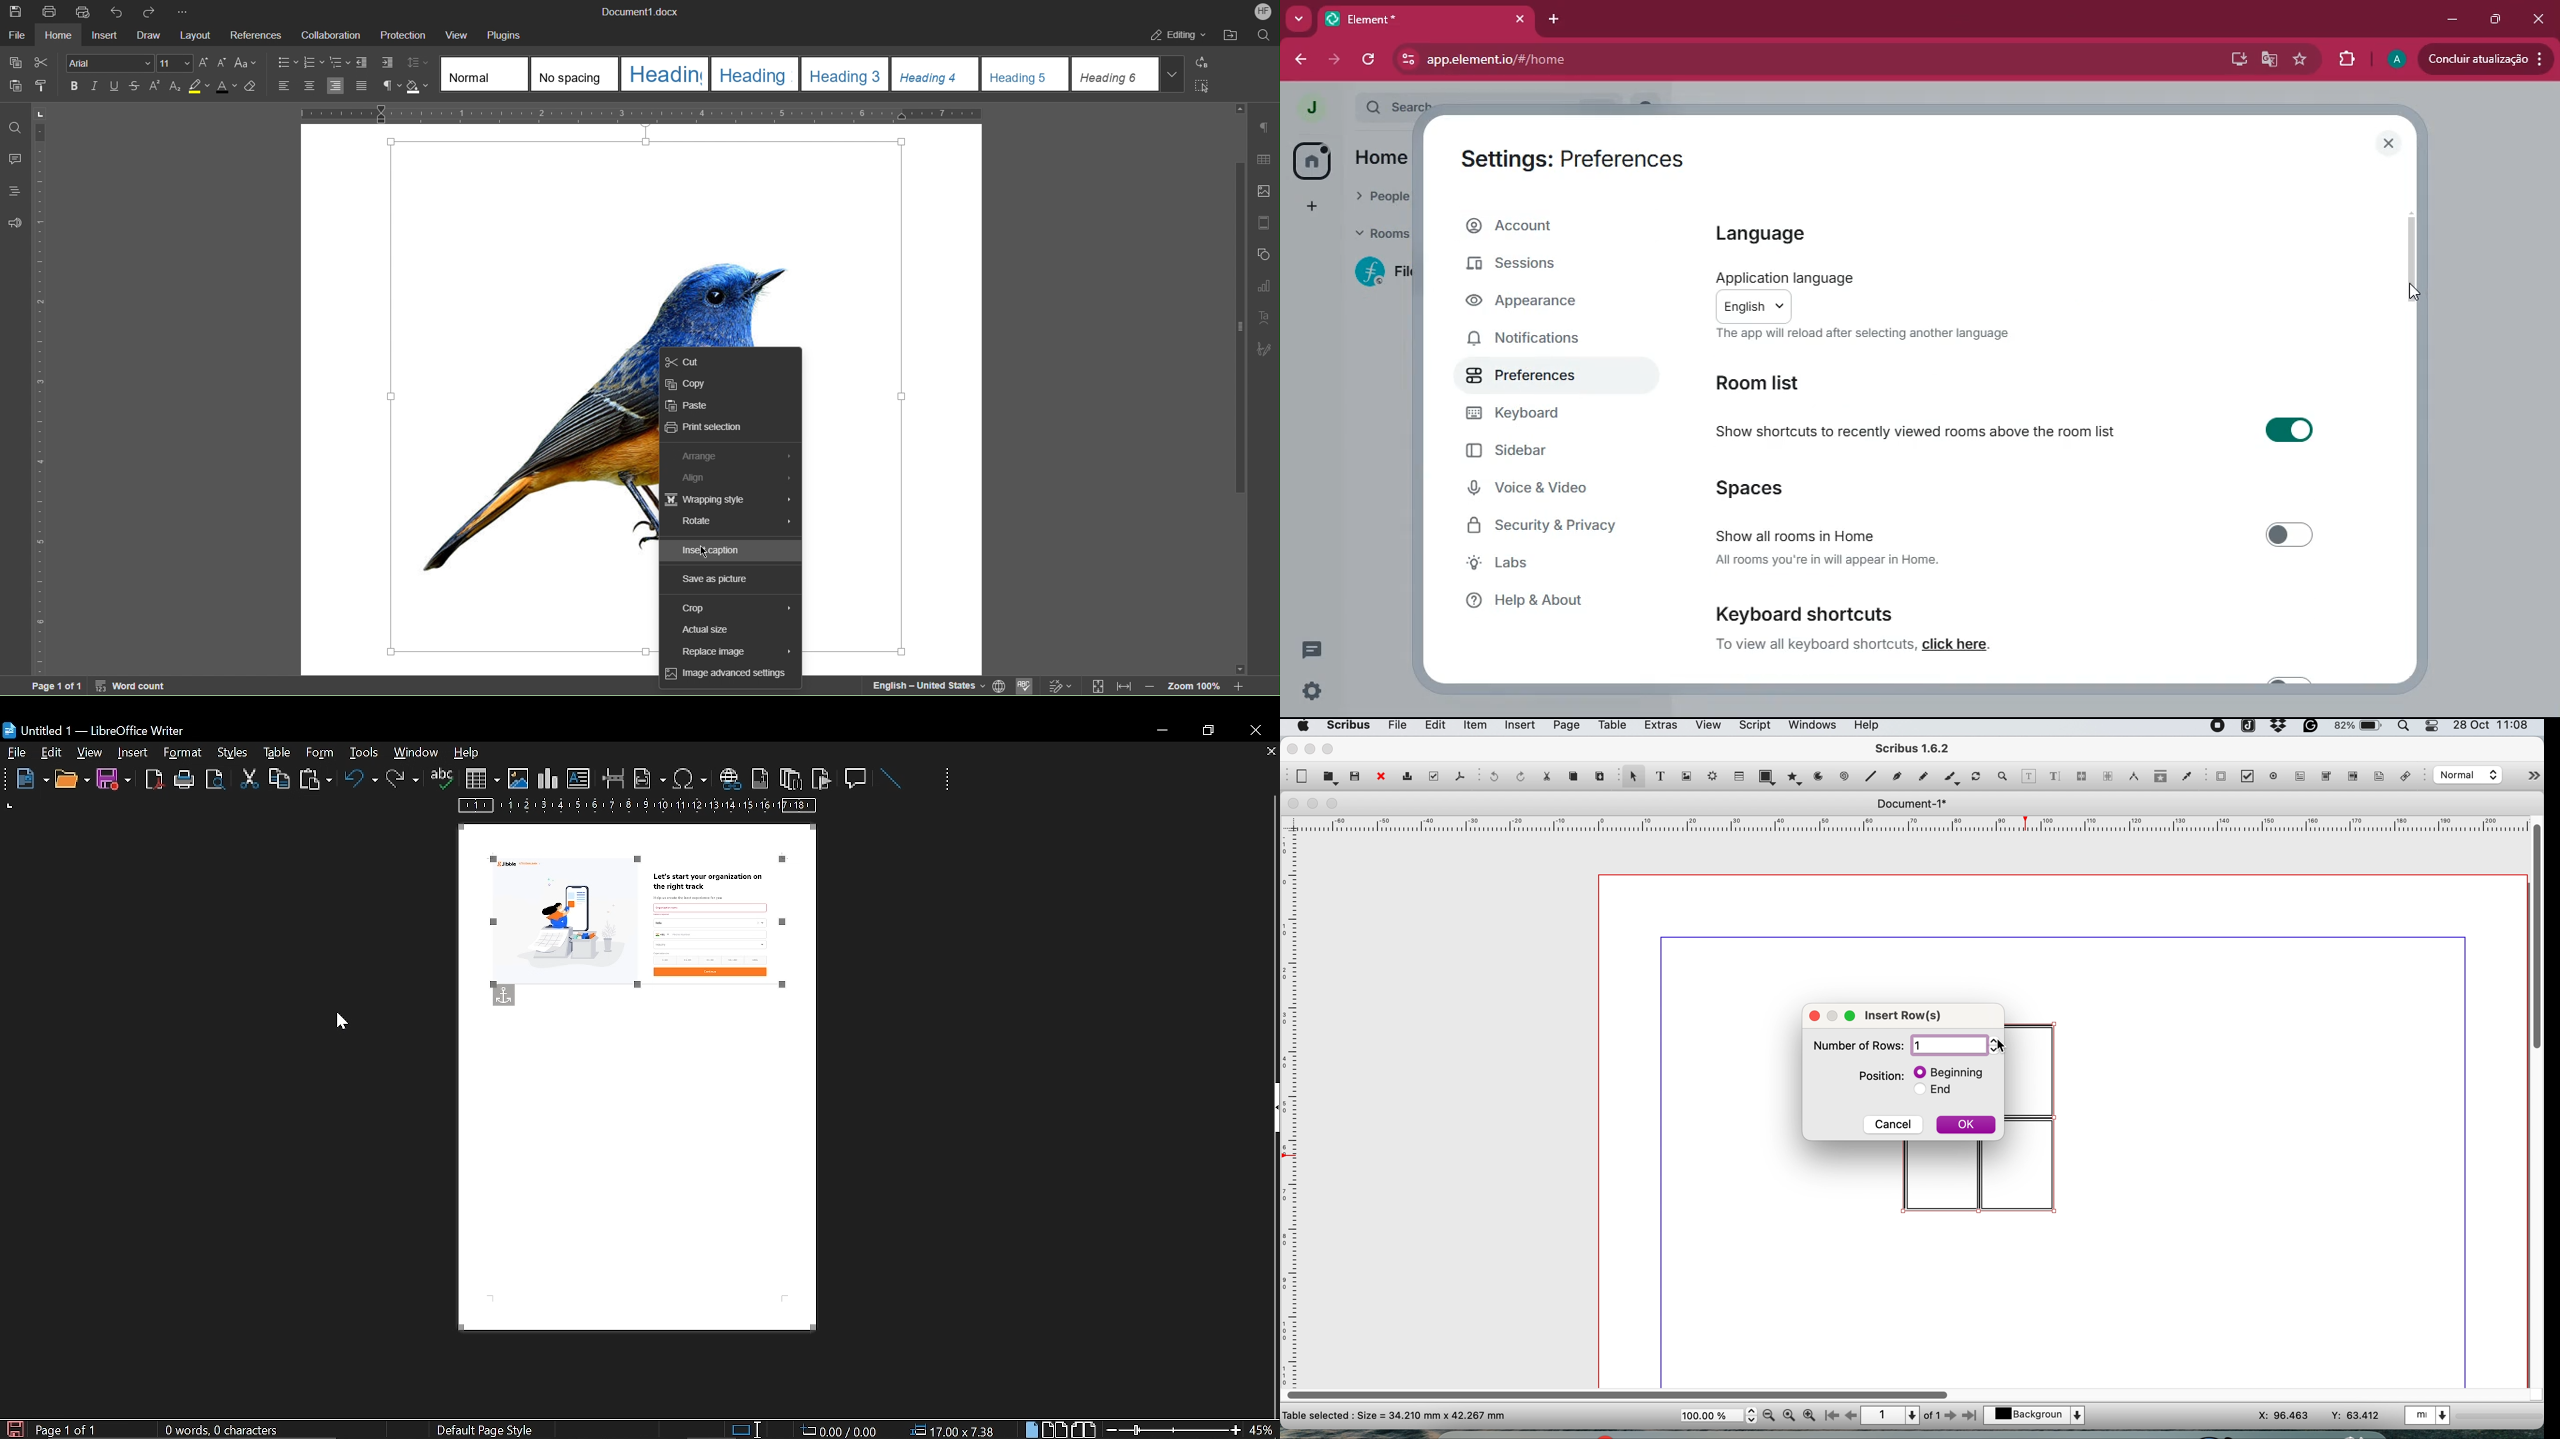 The width and height of the screenshot is (2576, 1456). What do you see at coordinates (154, 86) in the screenshot?
I see `Superscript` at bounding box center [154, 86].